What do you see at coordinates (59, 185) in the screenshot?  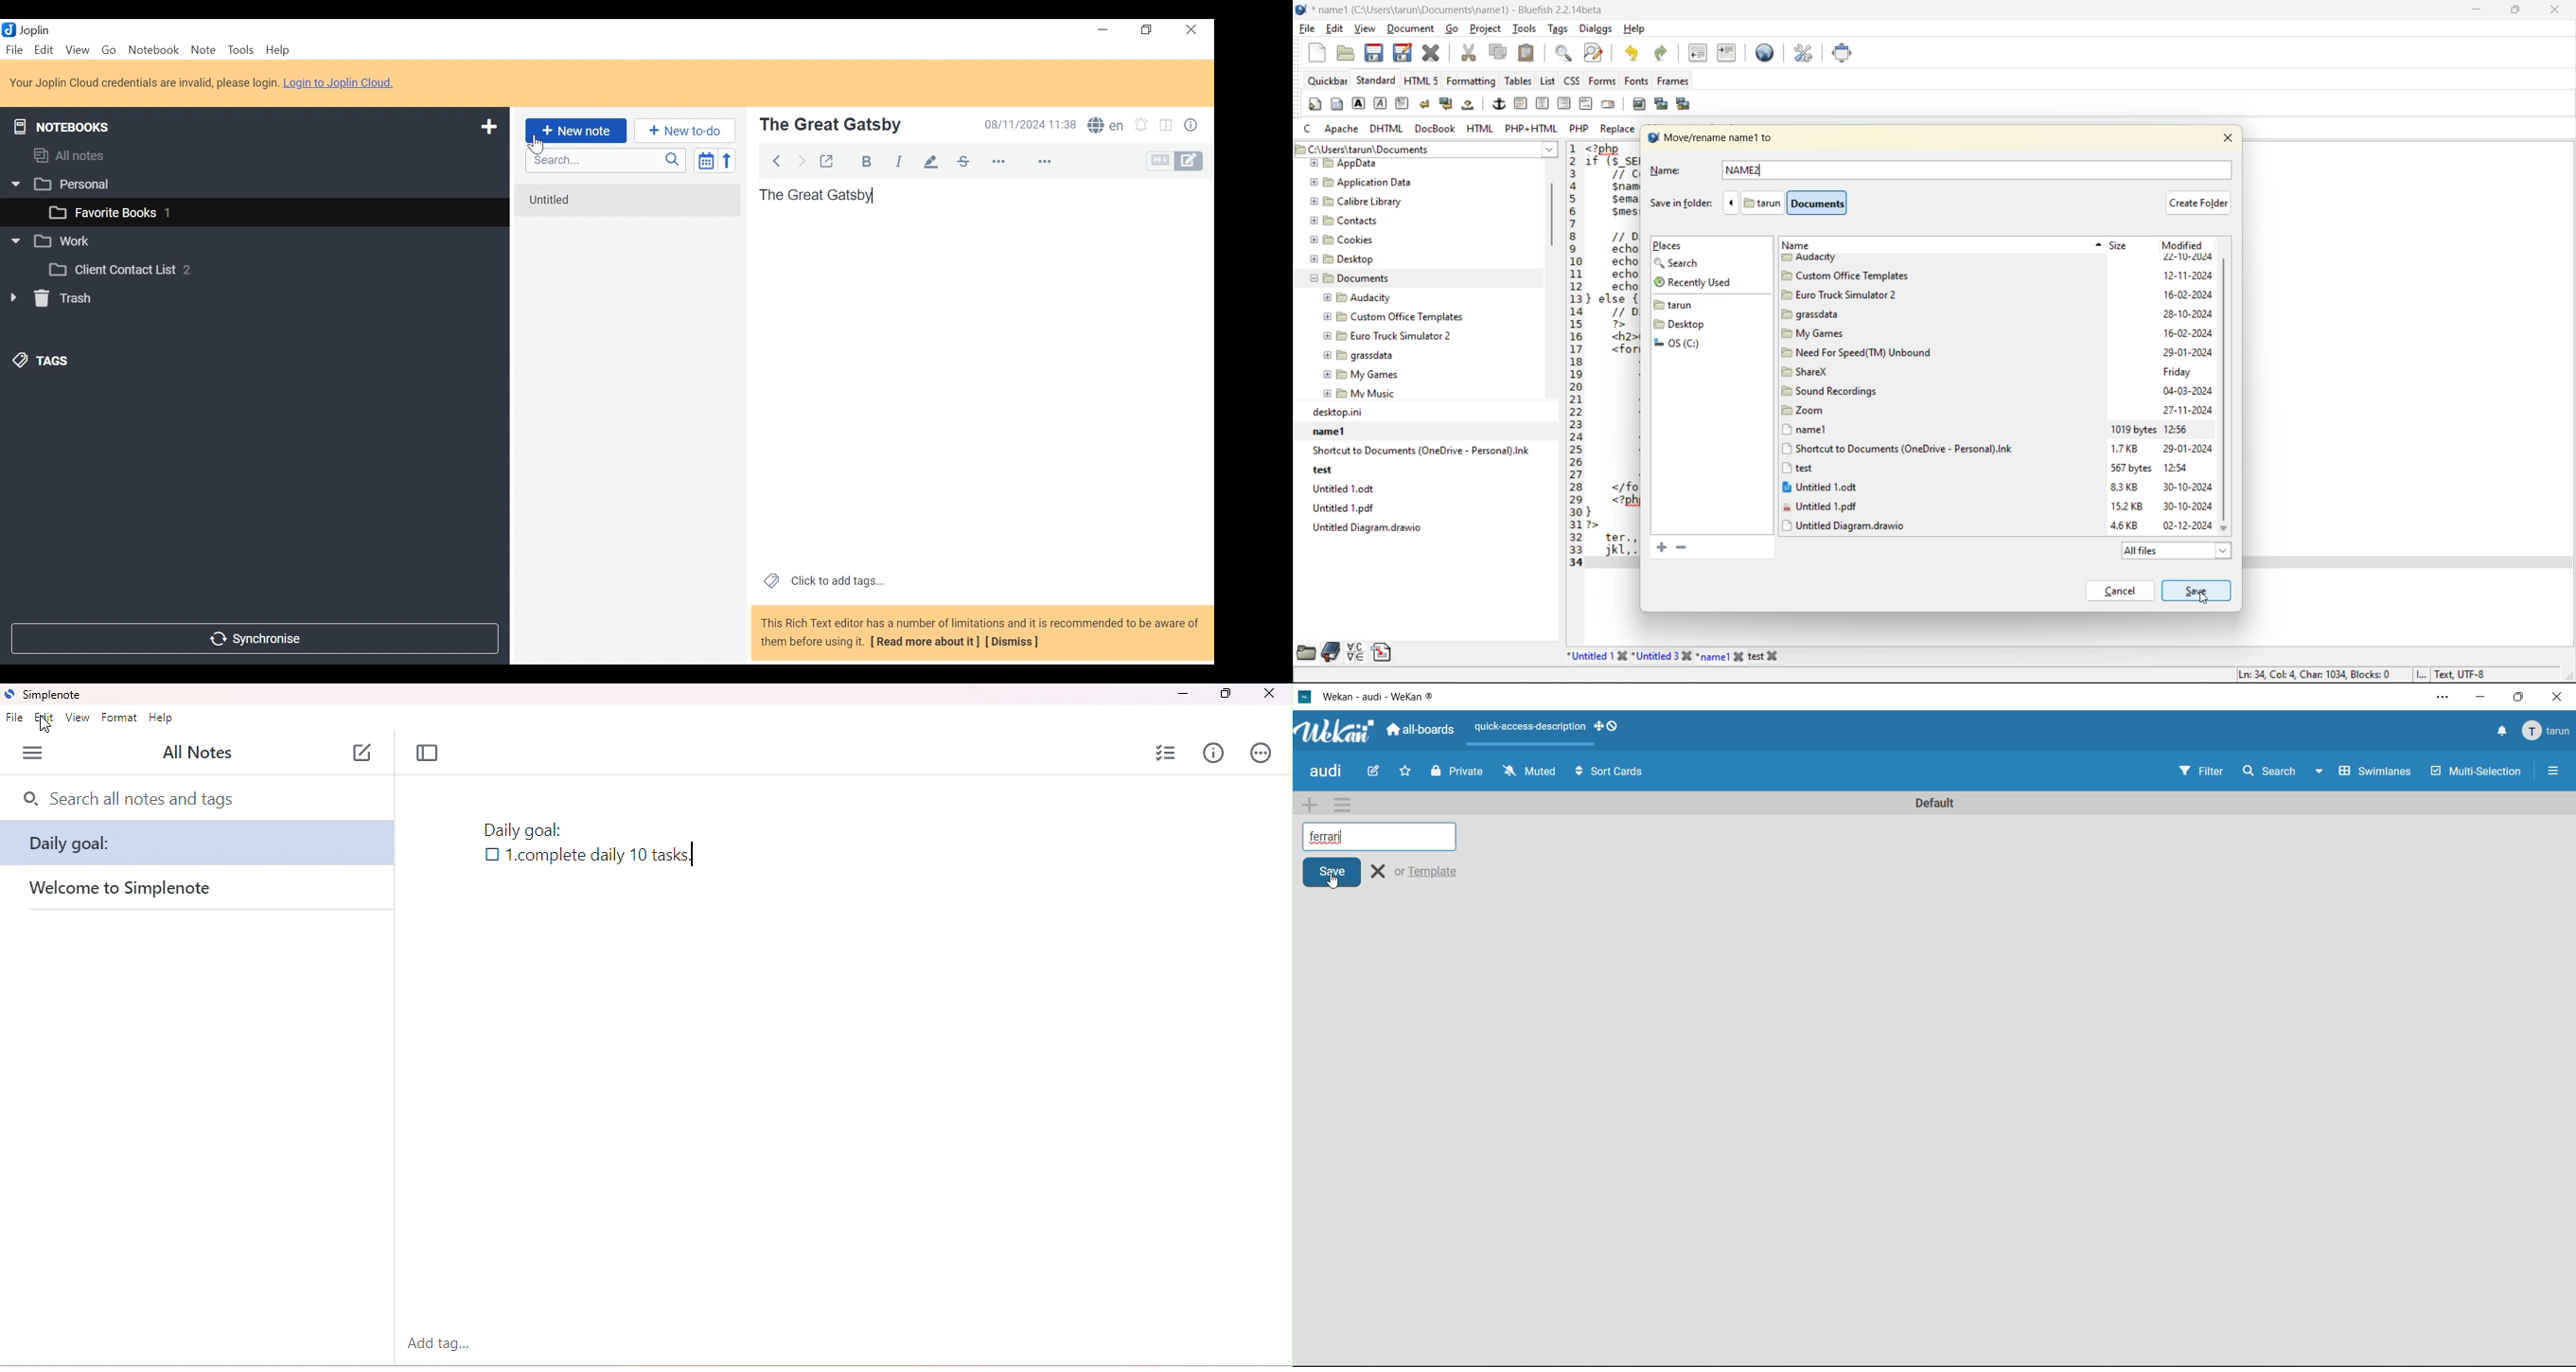 I see ` Personal` at bounding box center [59, 185].